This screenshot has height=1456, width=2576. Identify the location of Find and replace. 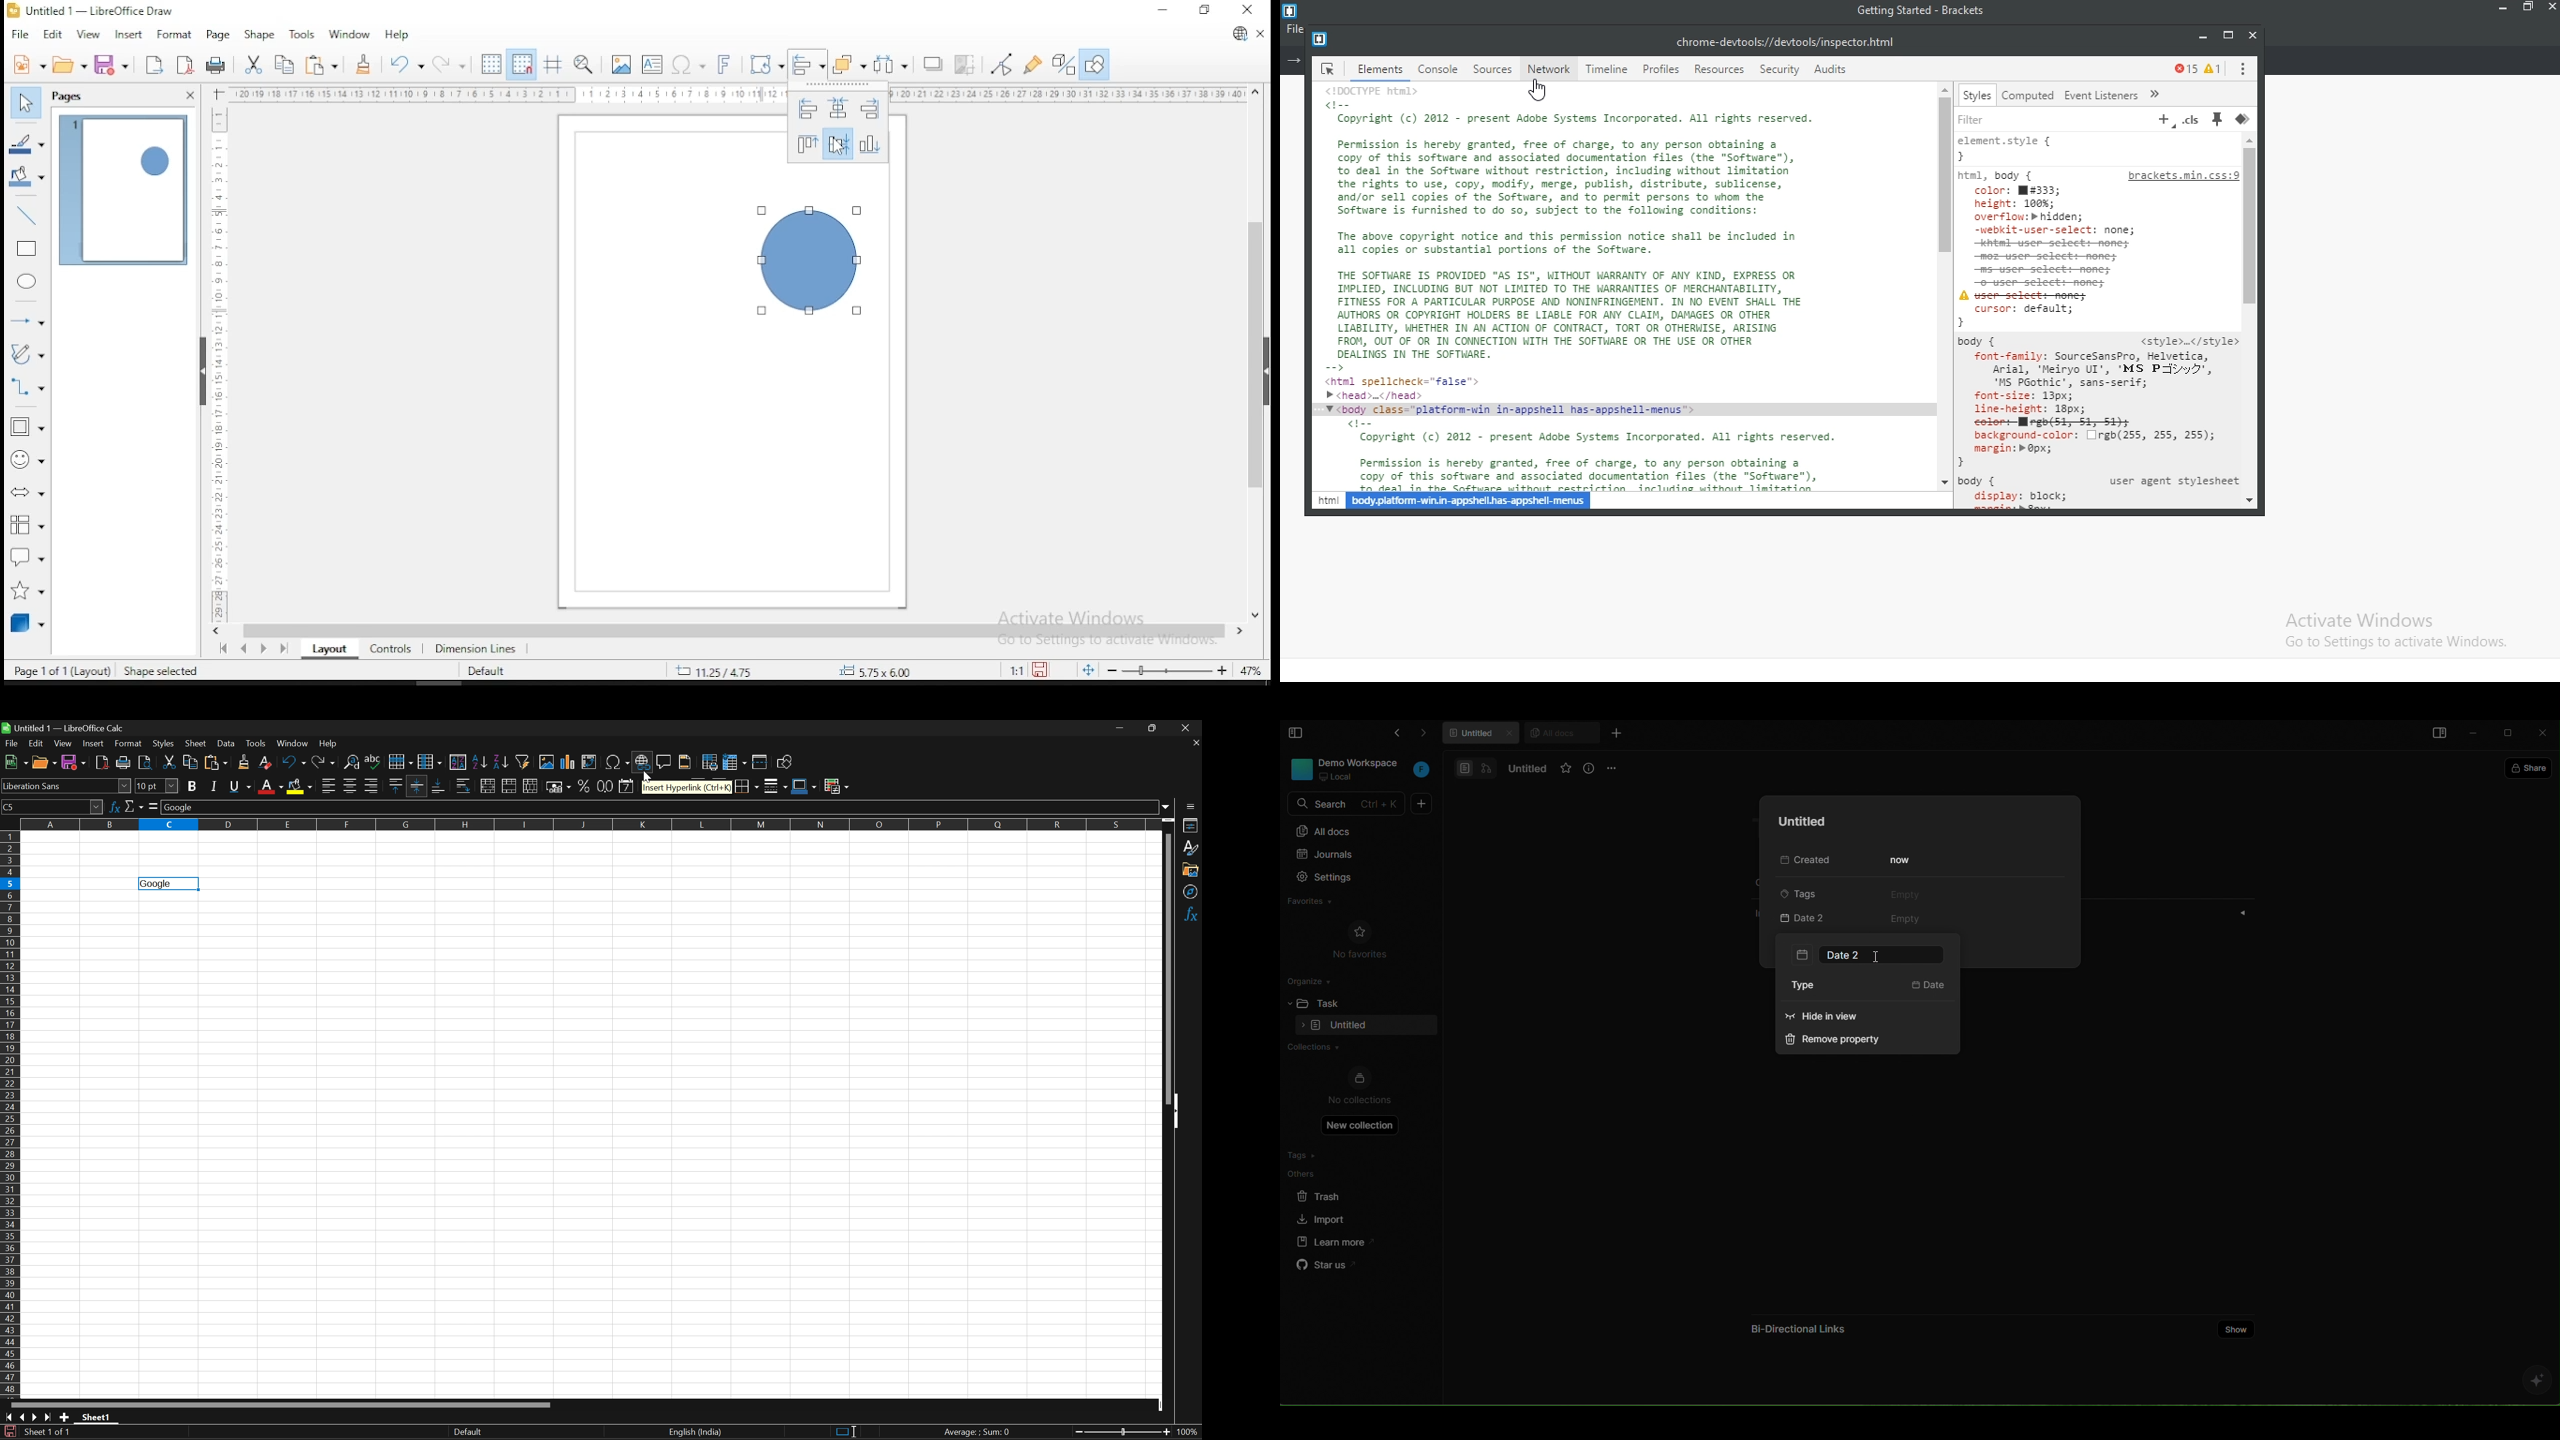
(353, 760).